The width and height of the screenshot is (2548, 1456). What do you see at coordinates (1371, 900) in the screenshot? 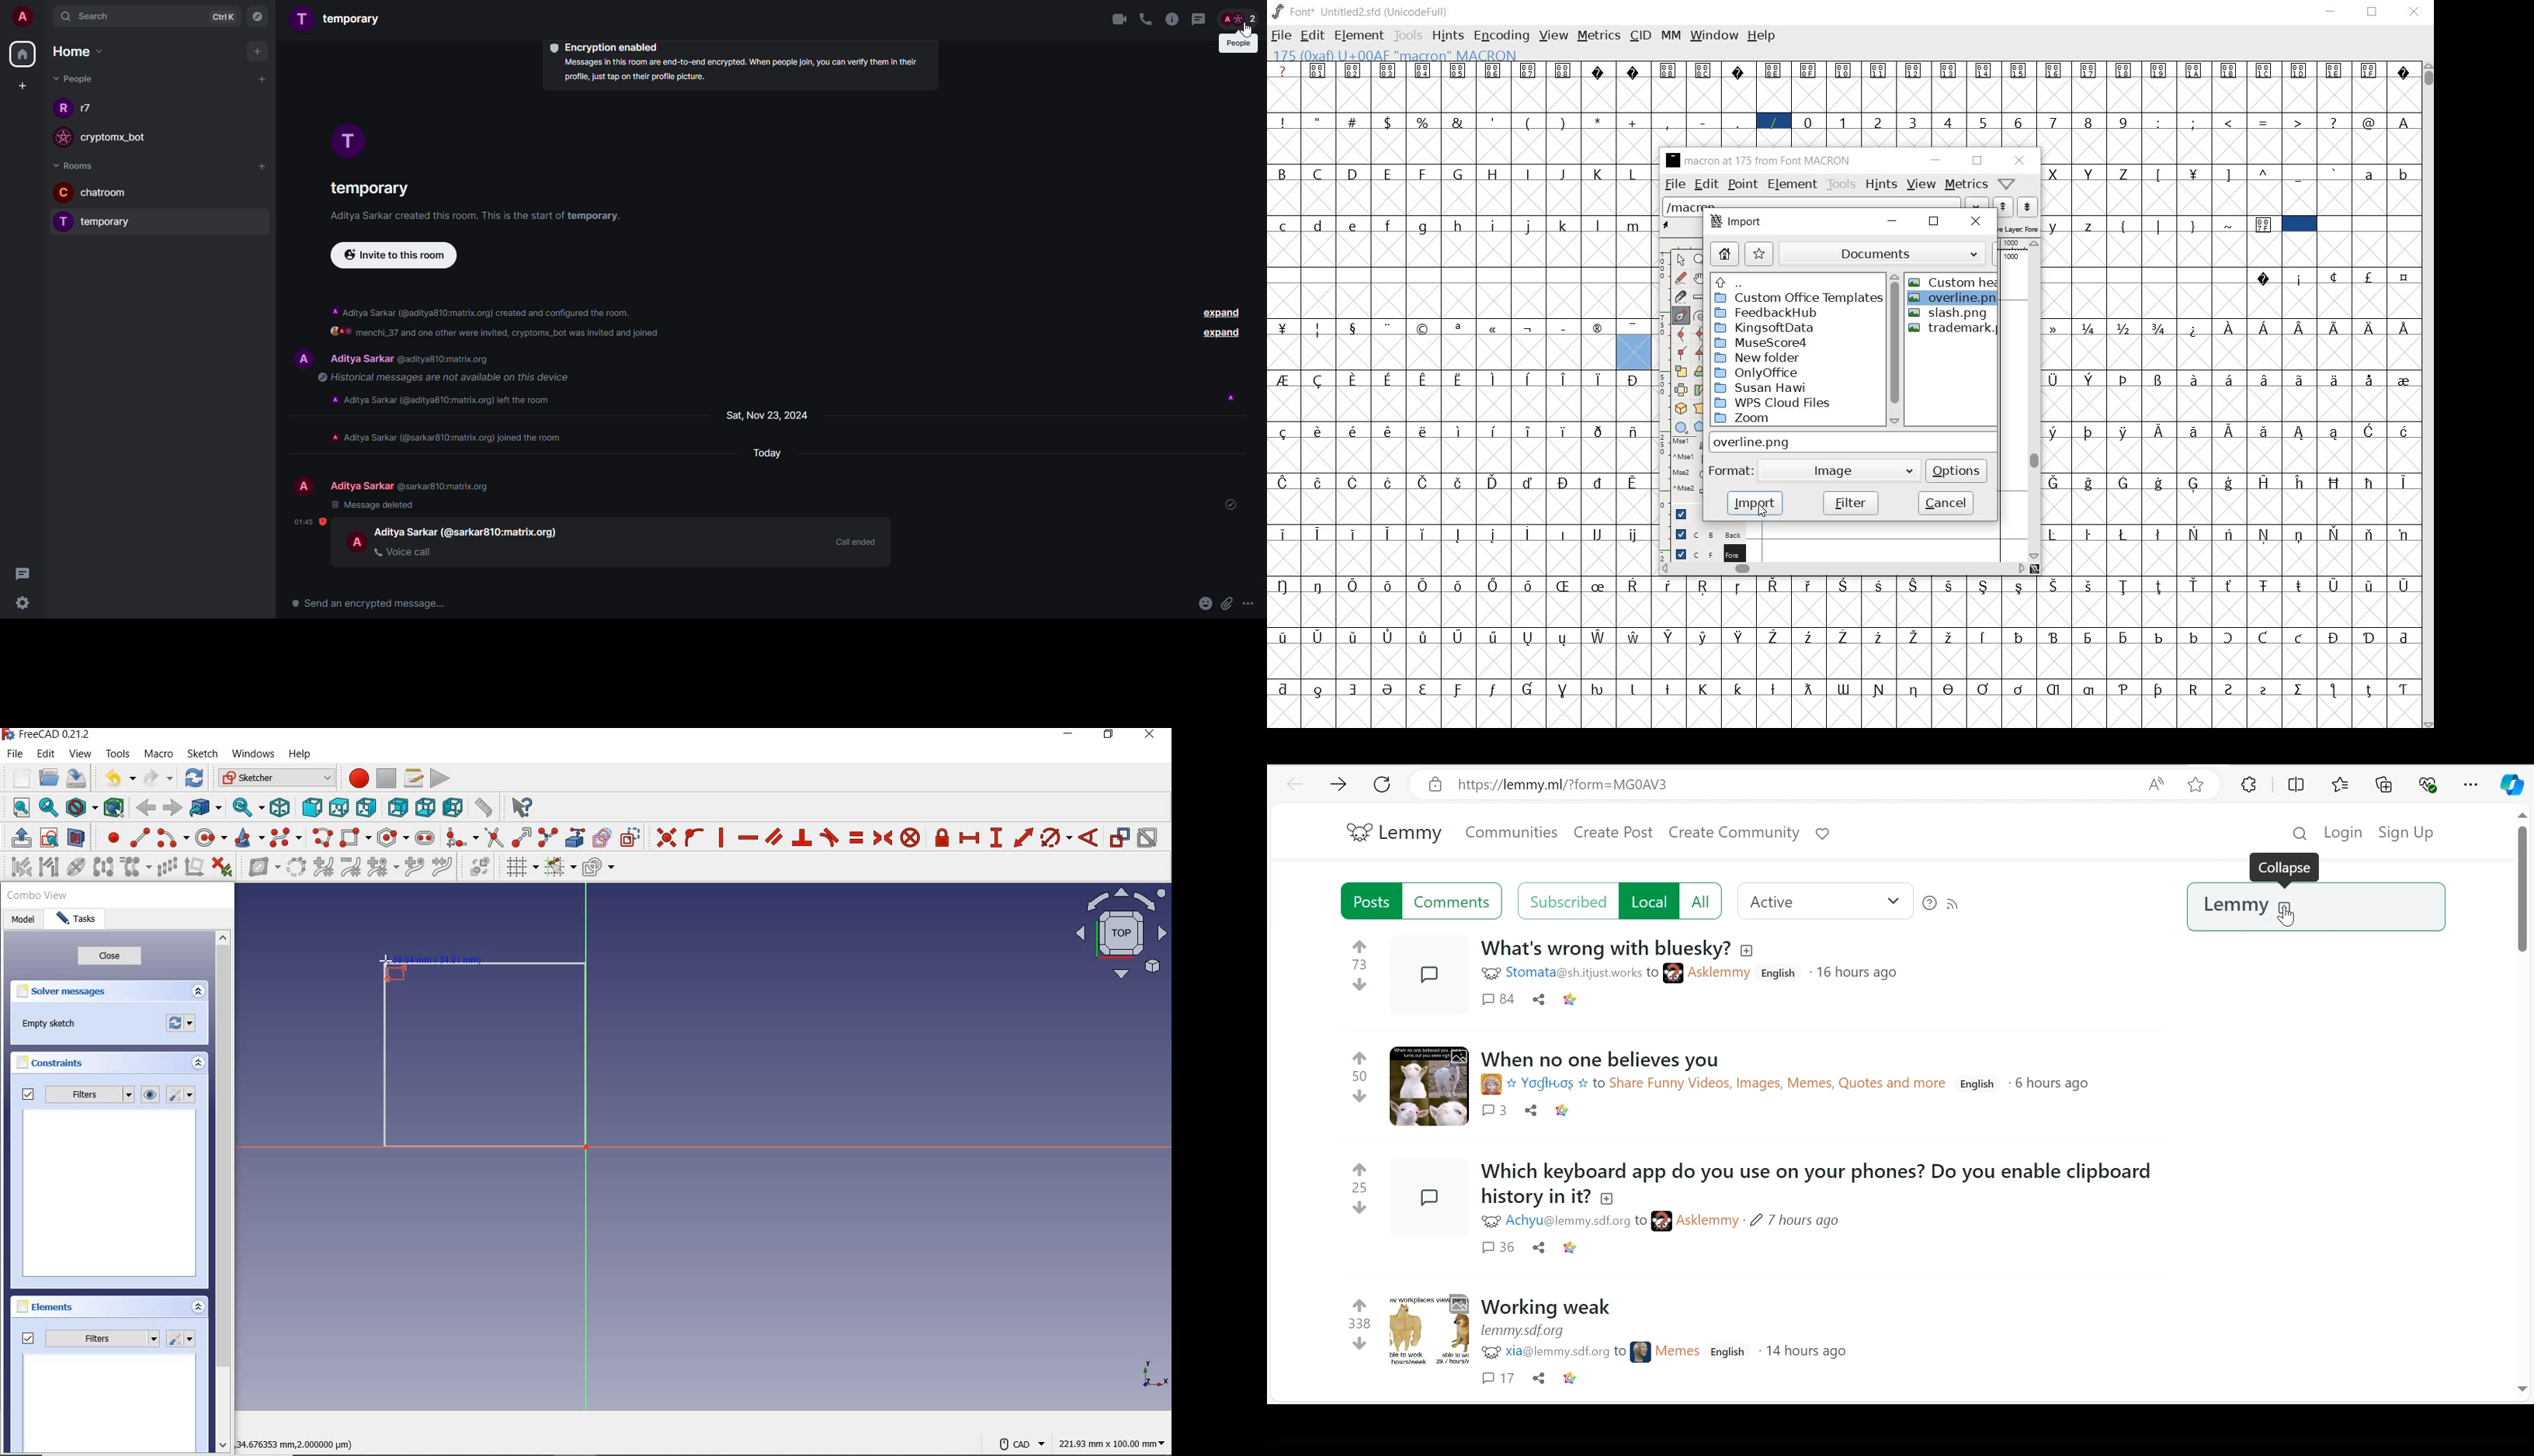
I see `Posts` at bounding box center [1371, 900].